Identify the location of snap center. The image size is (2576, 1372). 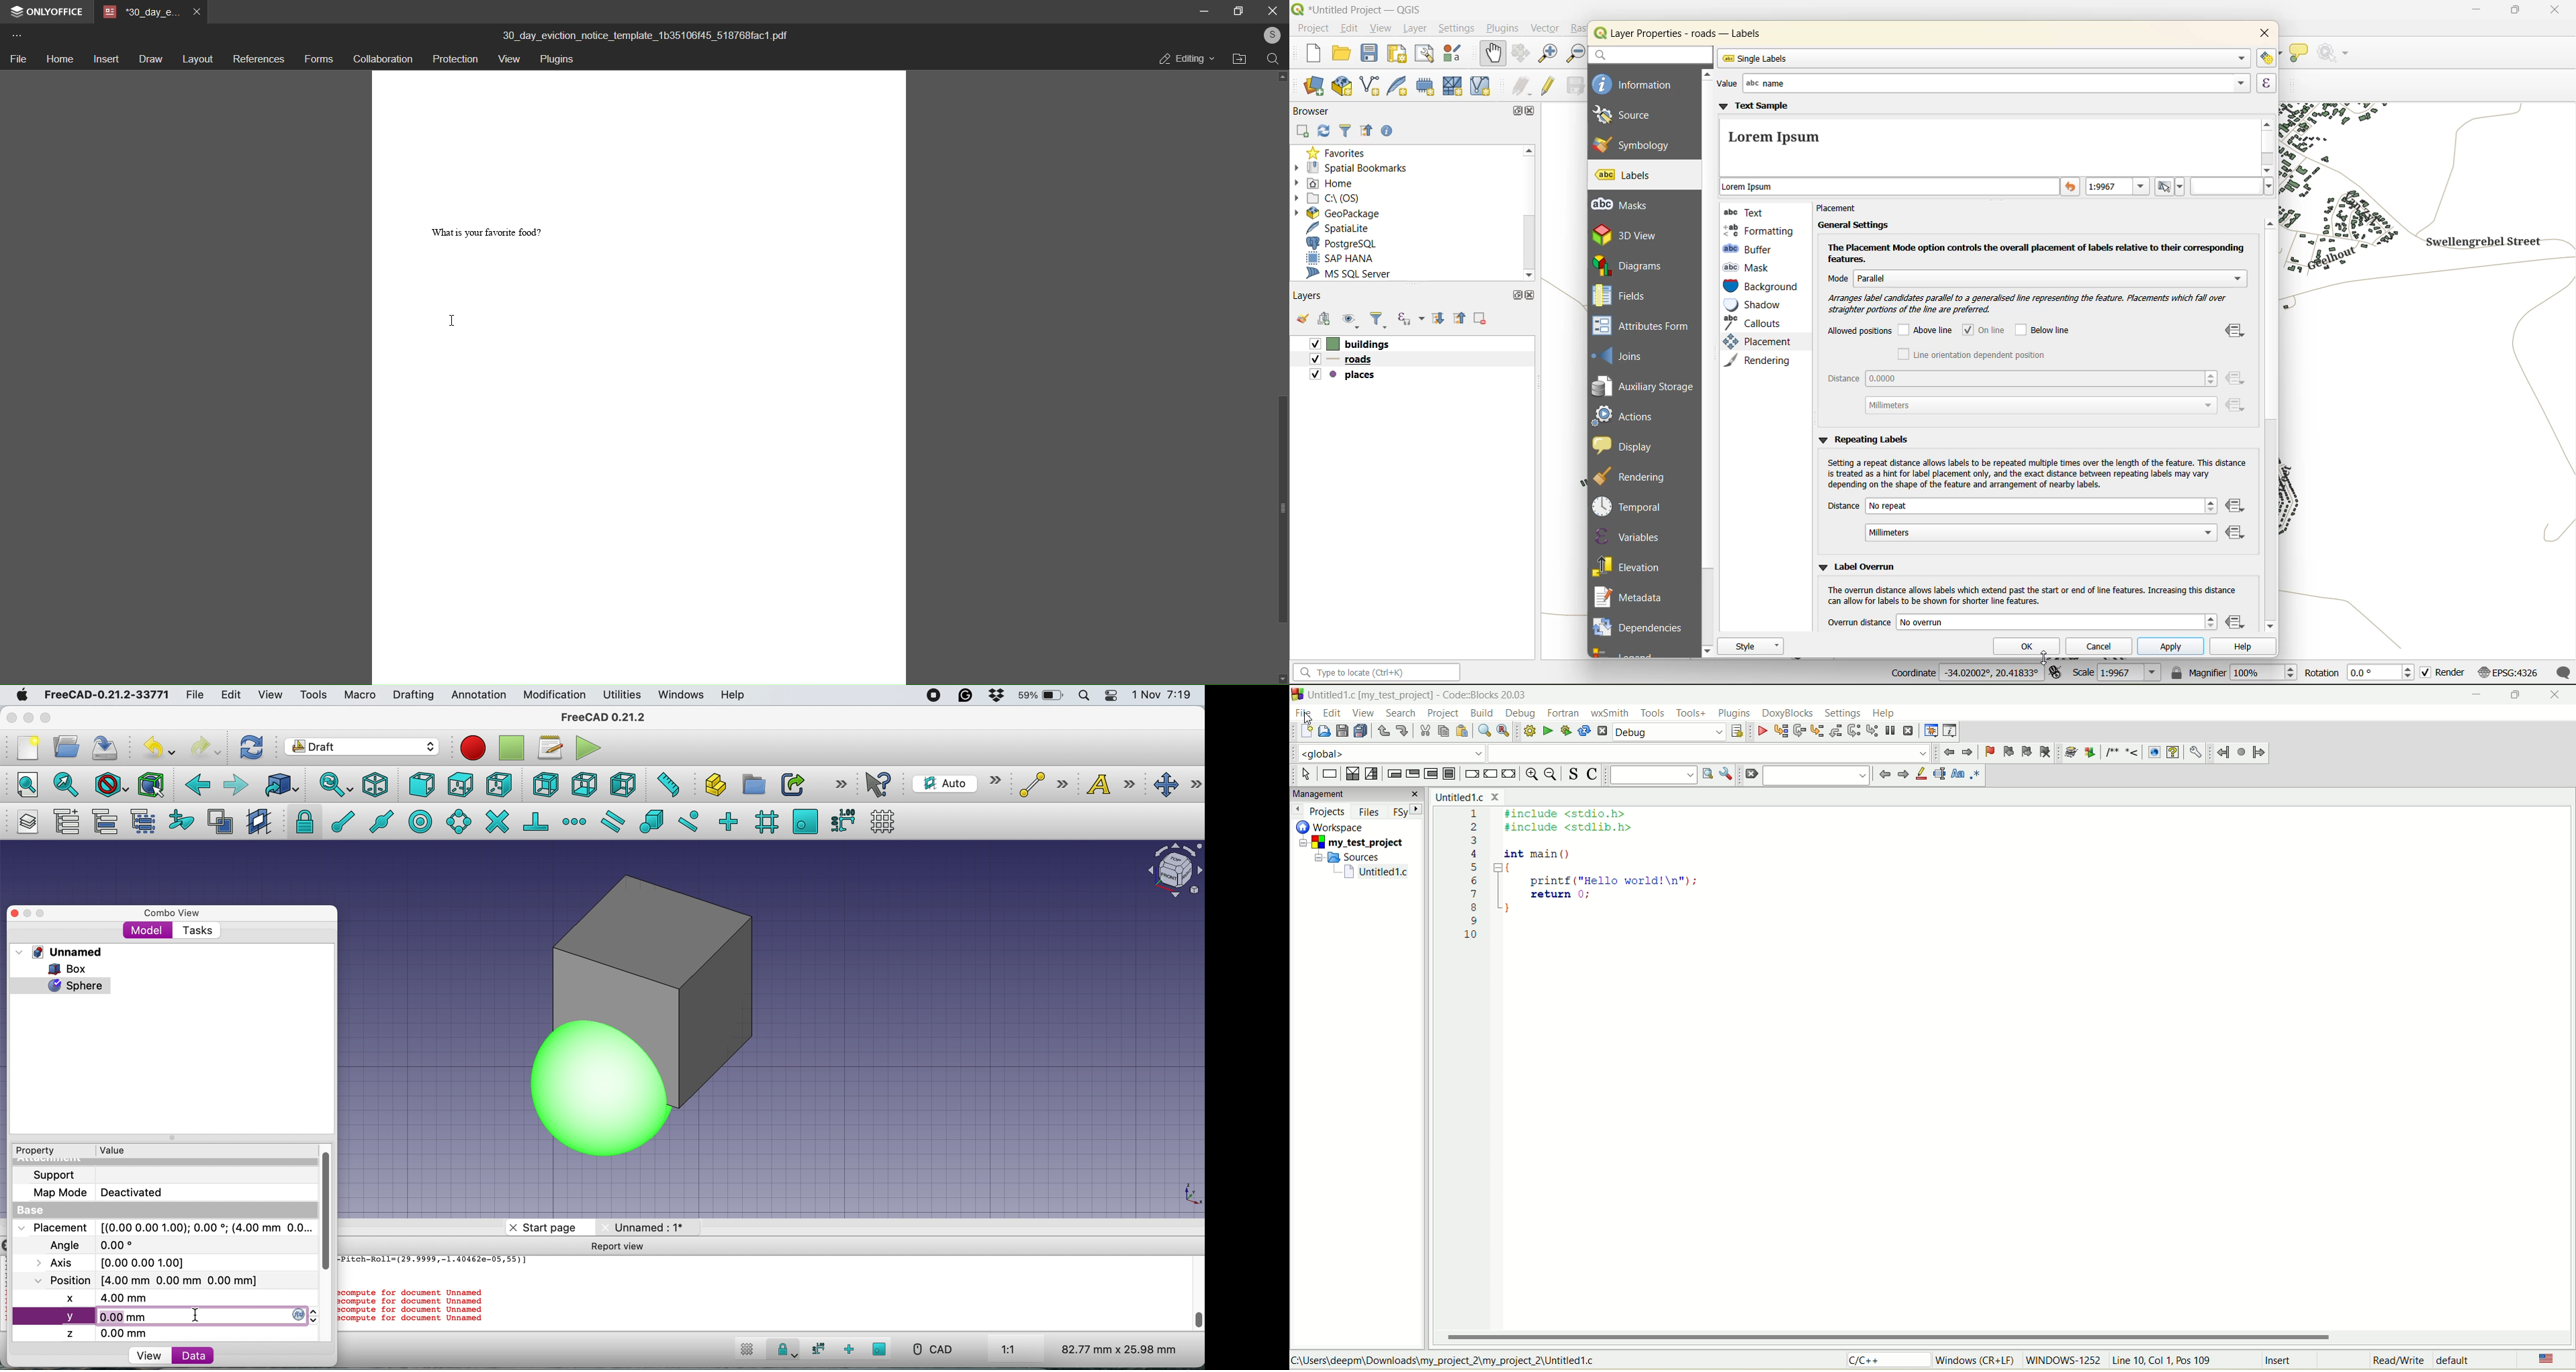
(419, 822).